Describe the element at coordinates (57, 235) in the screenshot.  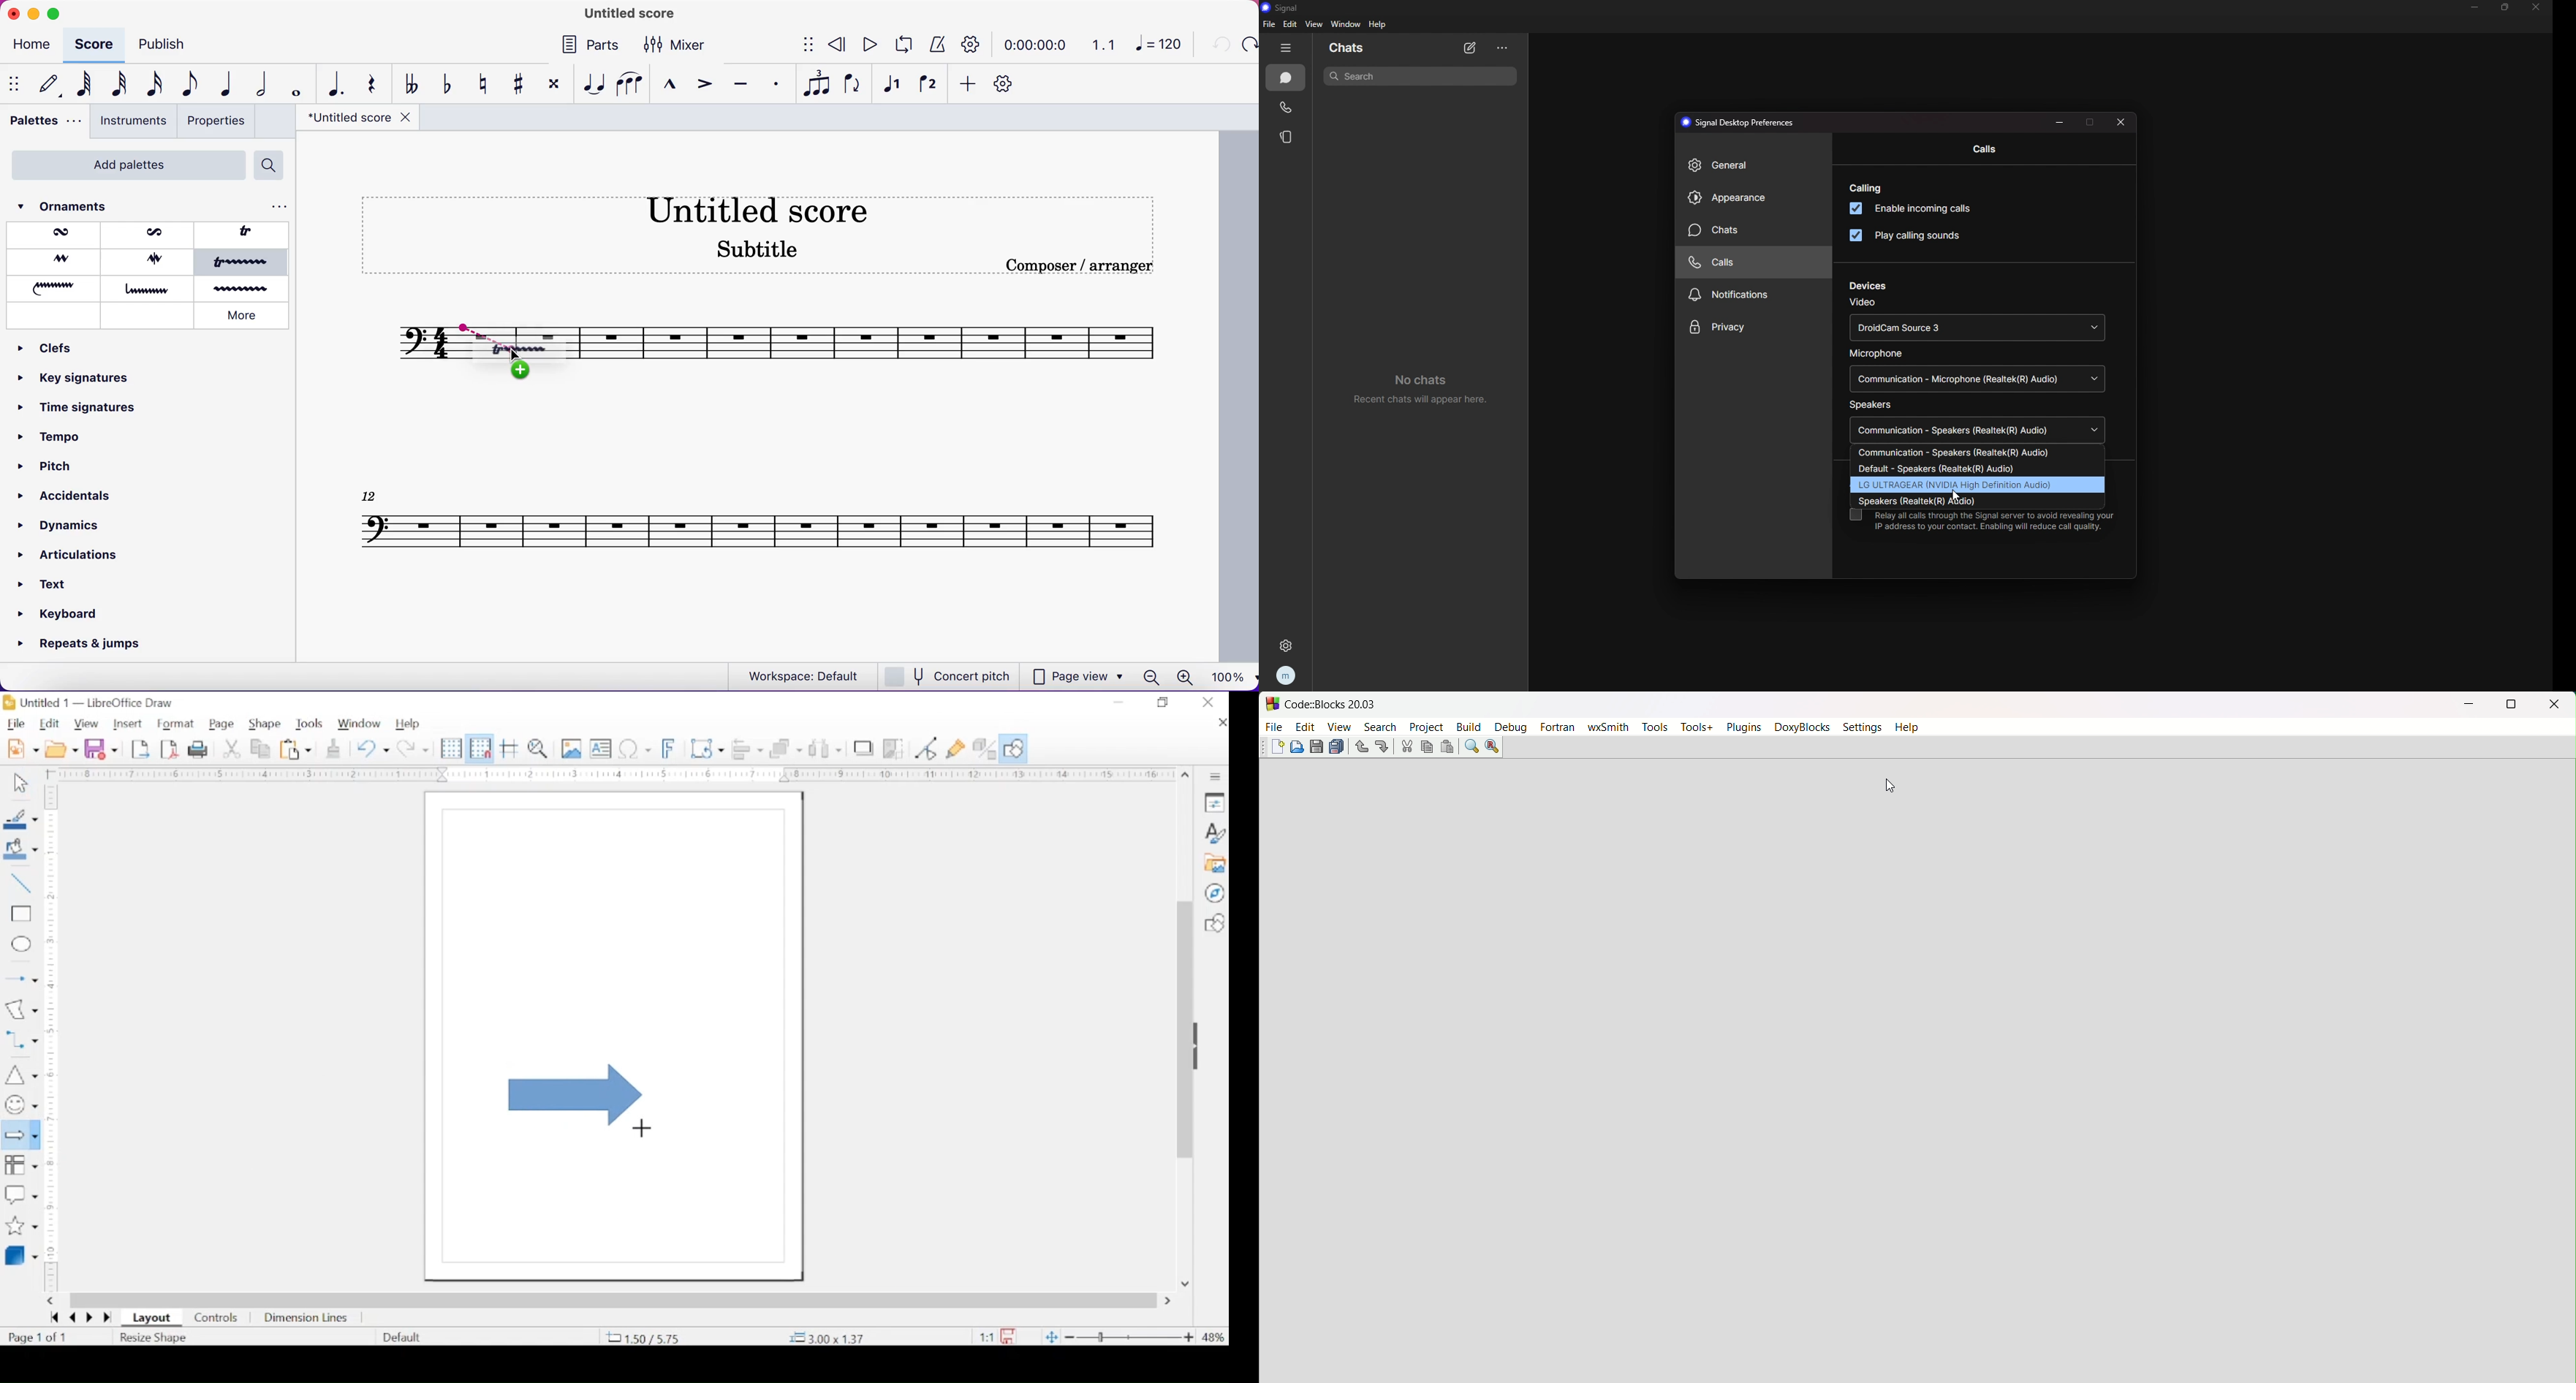
I see `mordent` at that location.